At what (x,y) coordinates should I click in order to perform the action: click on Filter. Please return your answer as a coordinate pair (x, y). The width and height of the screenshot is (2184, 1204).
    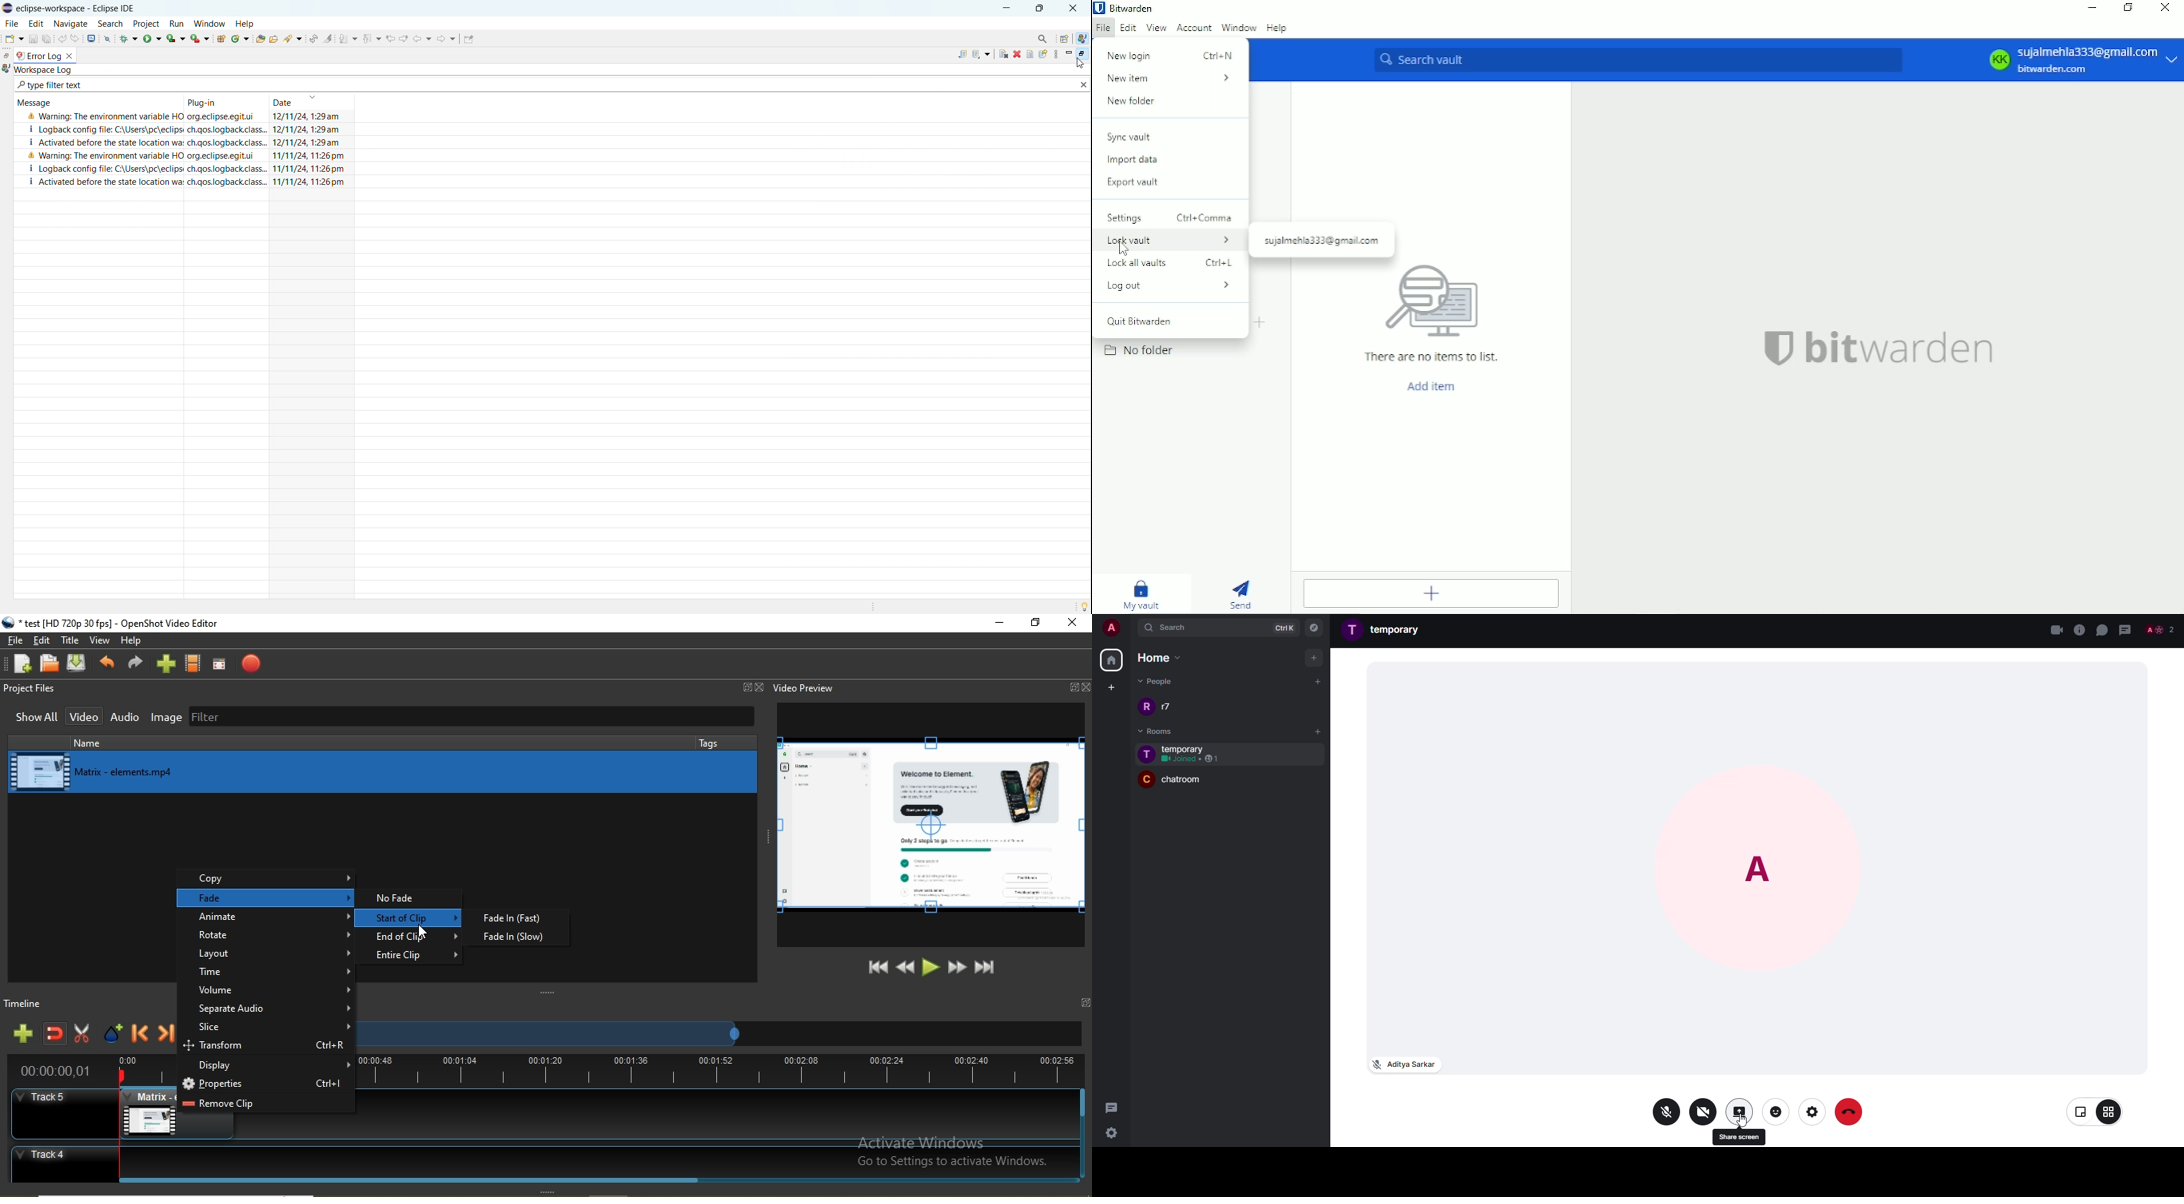
    Looking at the image, I should click on (472, 718).